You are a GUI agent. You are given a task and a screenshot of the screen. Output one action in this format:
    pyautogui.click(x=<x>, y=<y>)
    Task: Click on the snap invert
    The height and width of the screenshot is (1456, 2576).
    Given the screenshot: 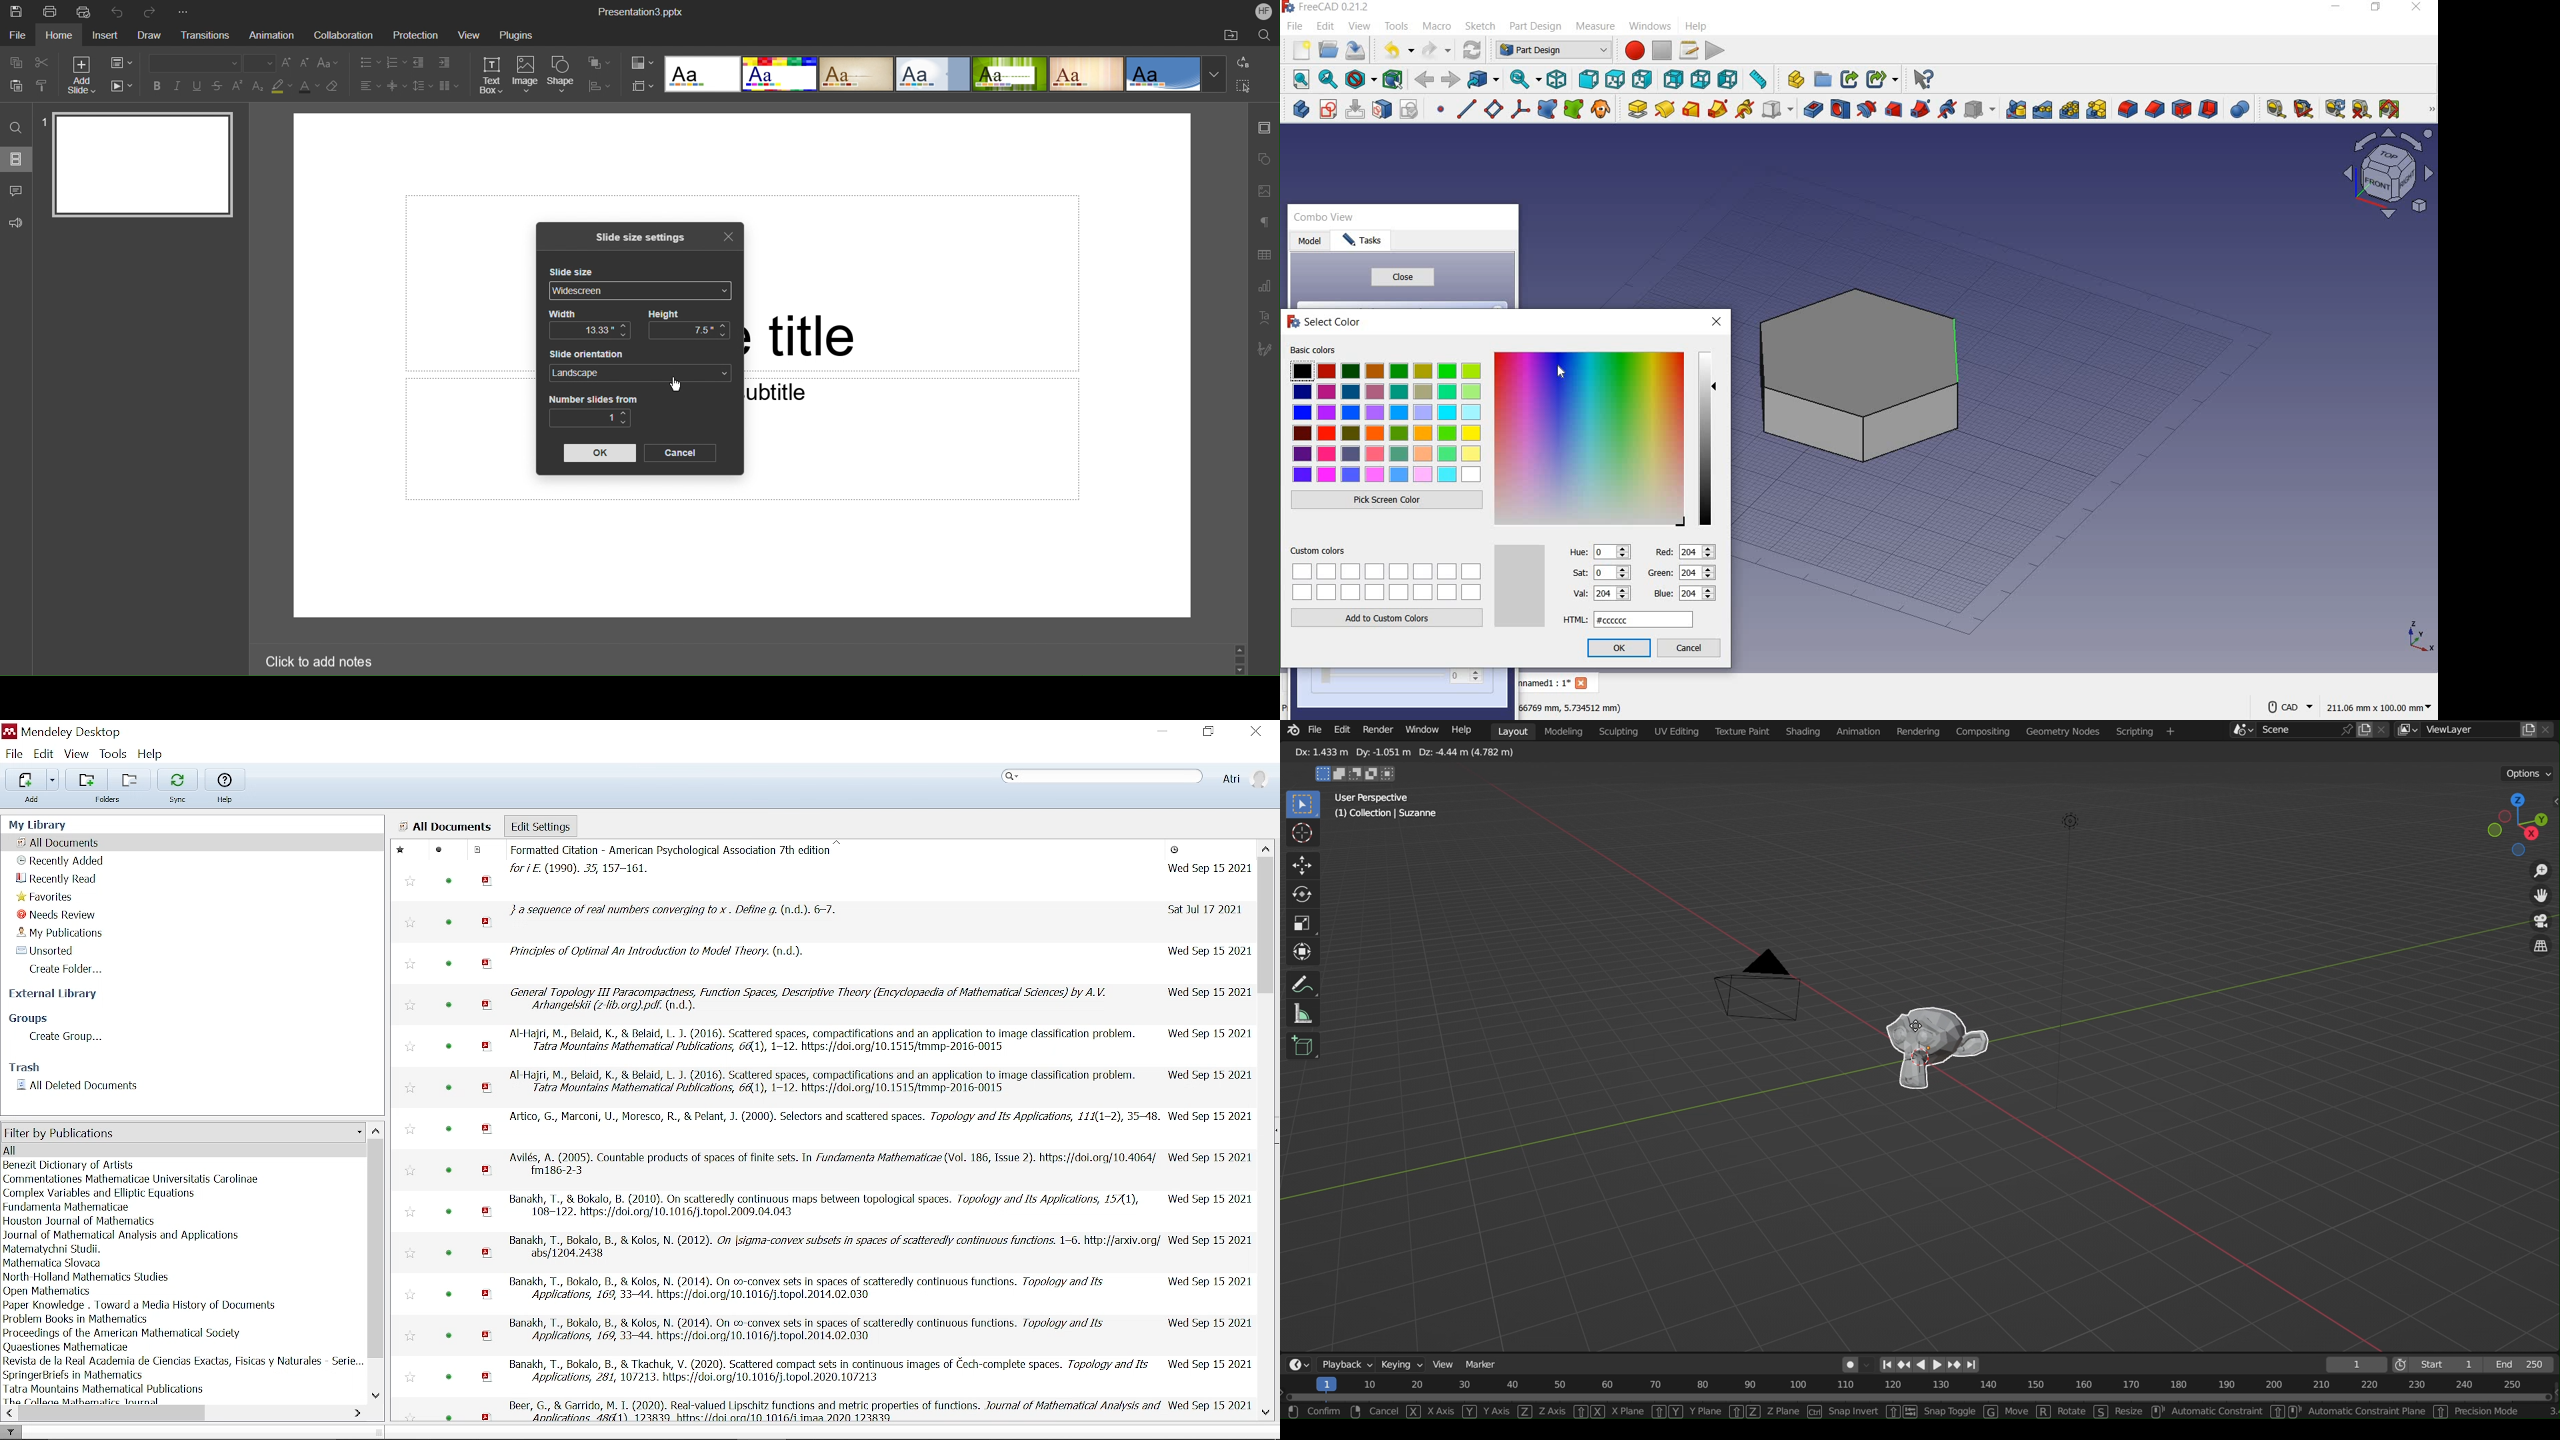 What is the action you would take?
    pyautogui.click(x=1854, y=1412)
    